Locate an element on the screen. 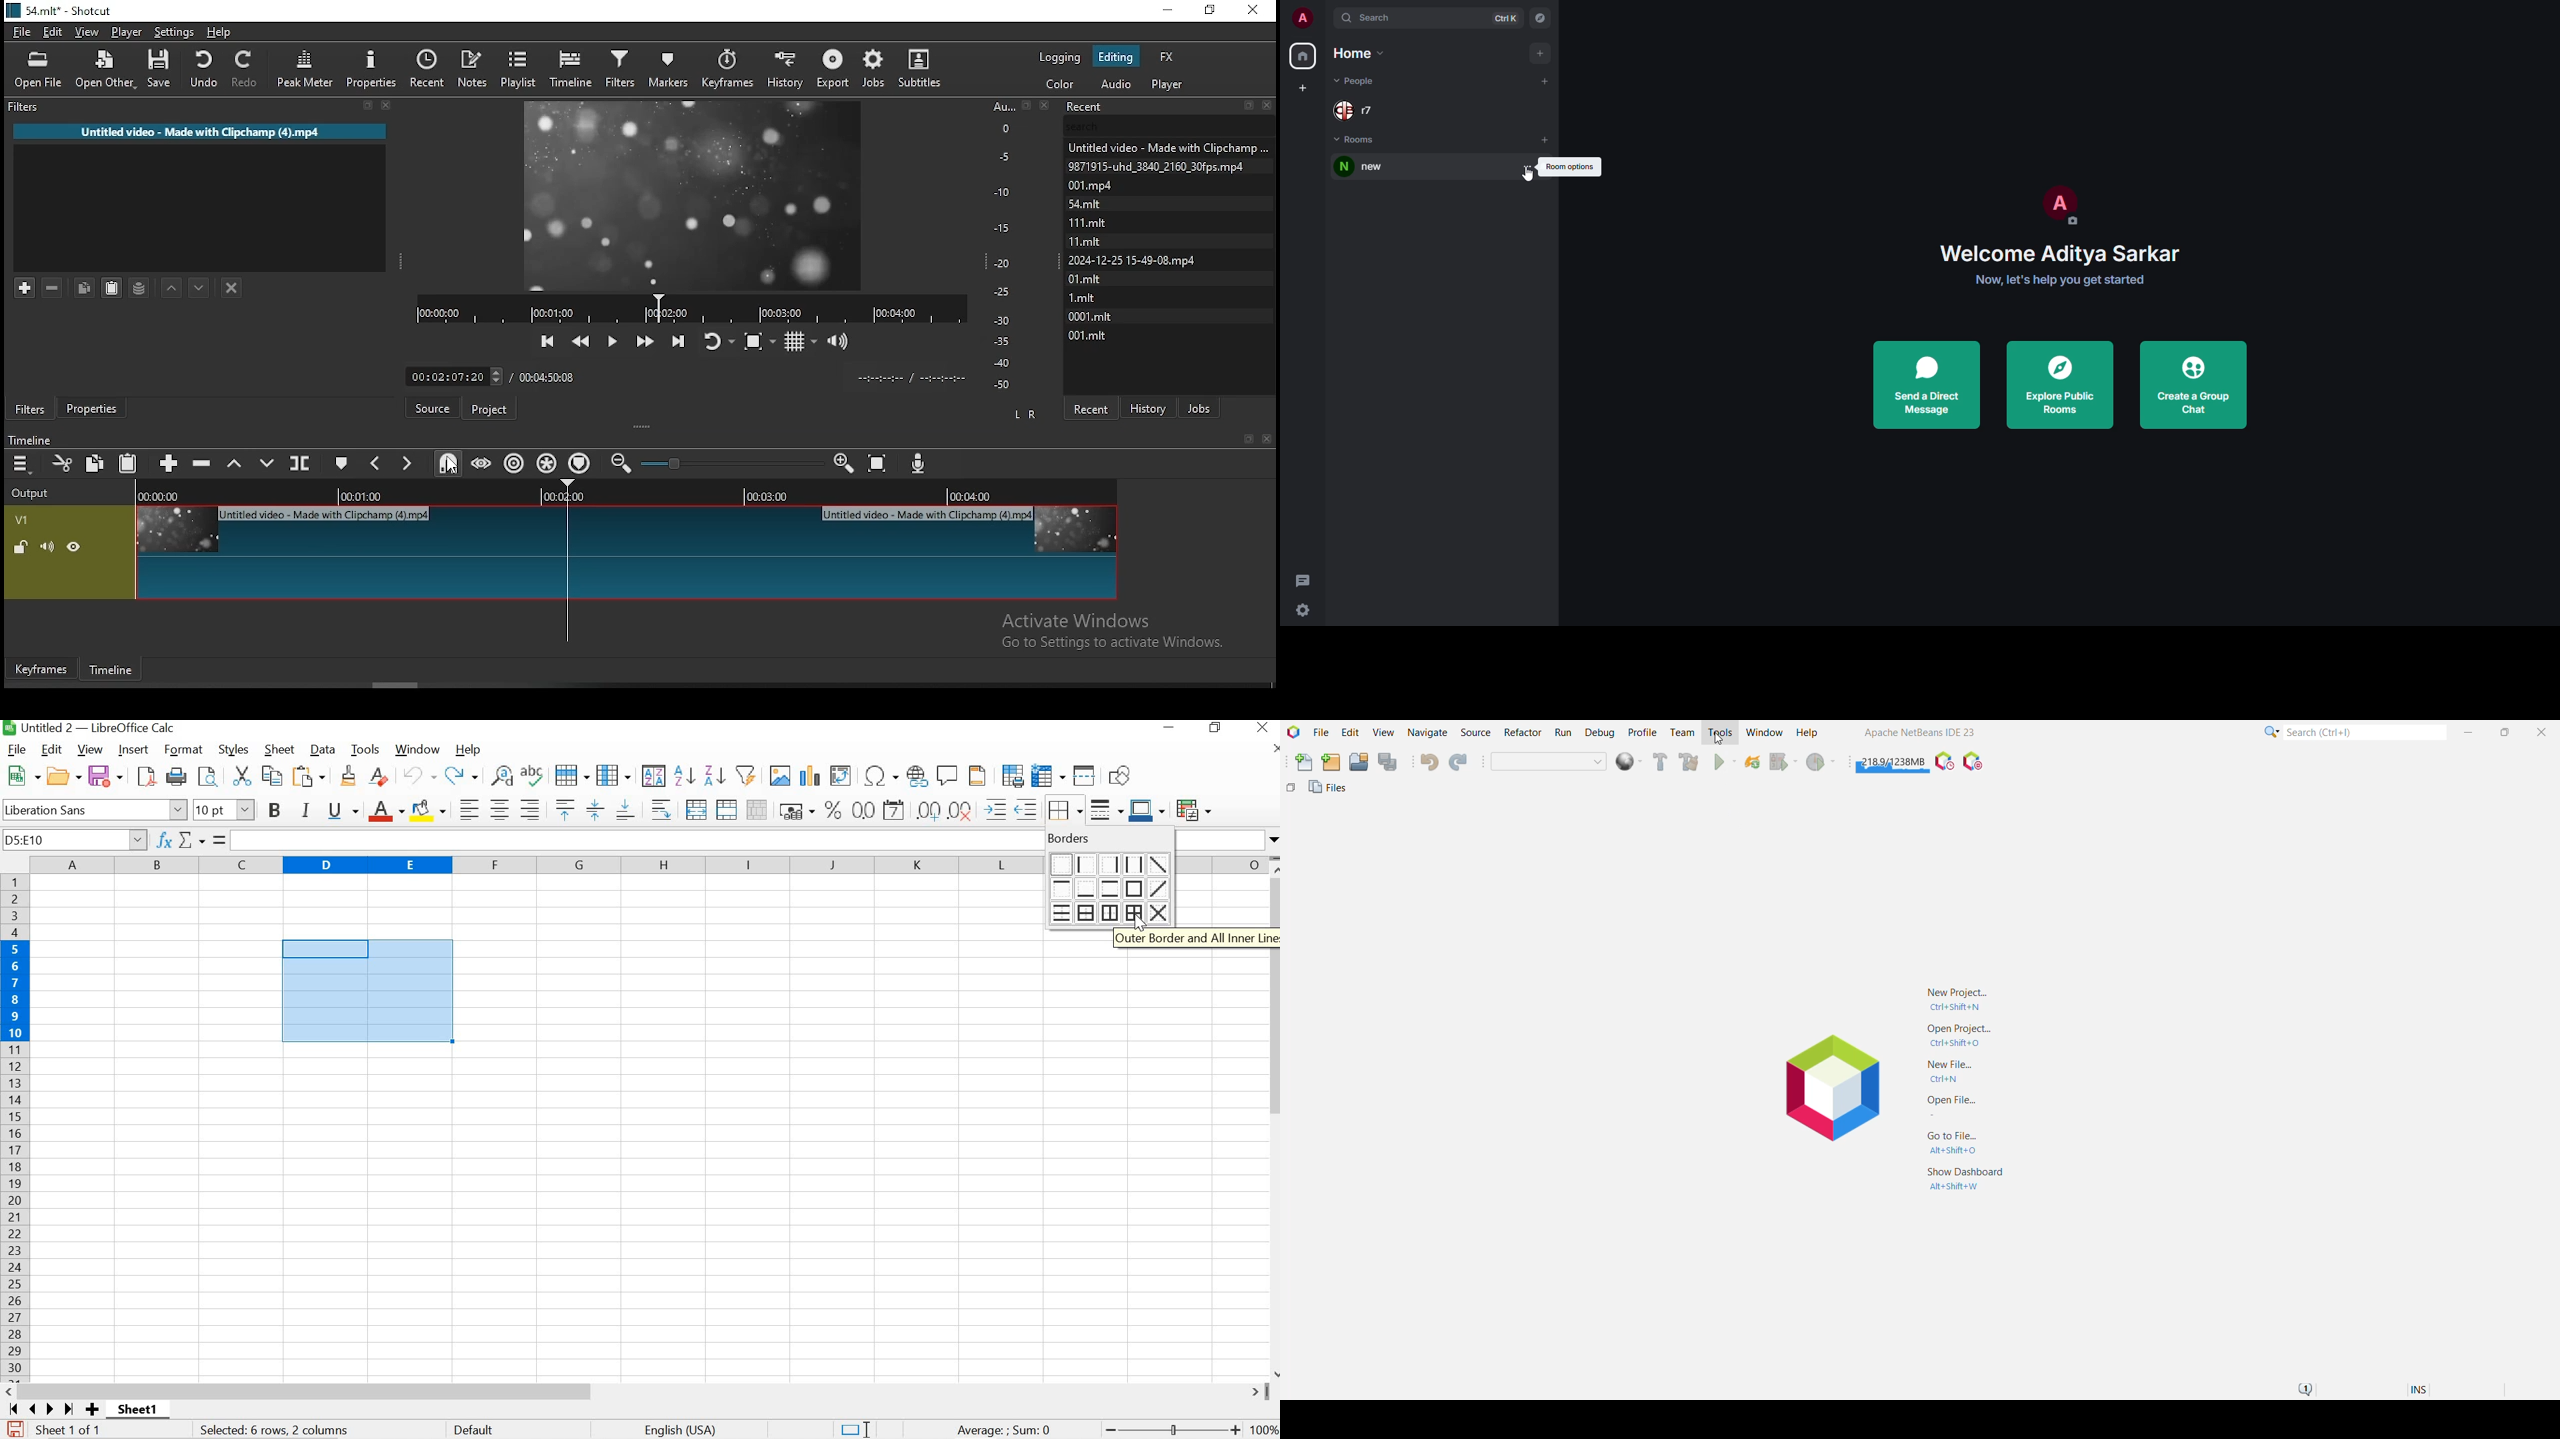  text language is located at coordinates (682, 1431).